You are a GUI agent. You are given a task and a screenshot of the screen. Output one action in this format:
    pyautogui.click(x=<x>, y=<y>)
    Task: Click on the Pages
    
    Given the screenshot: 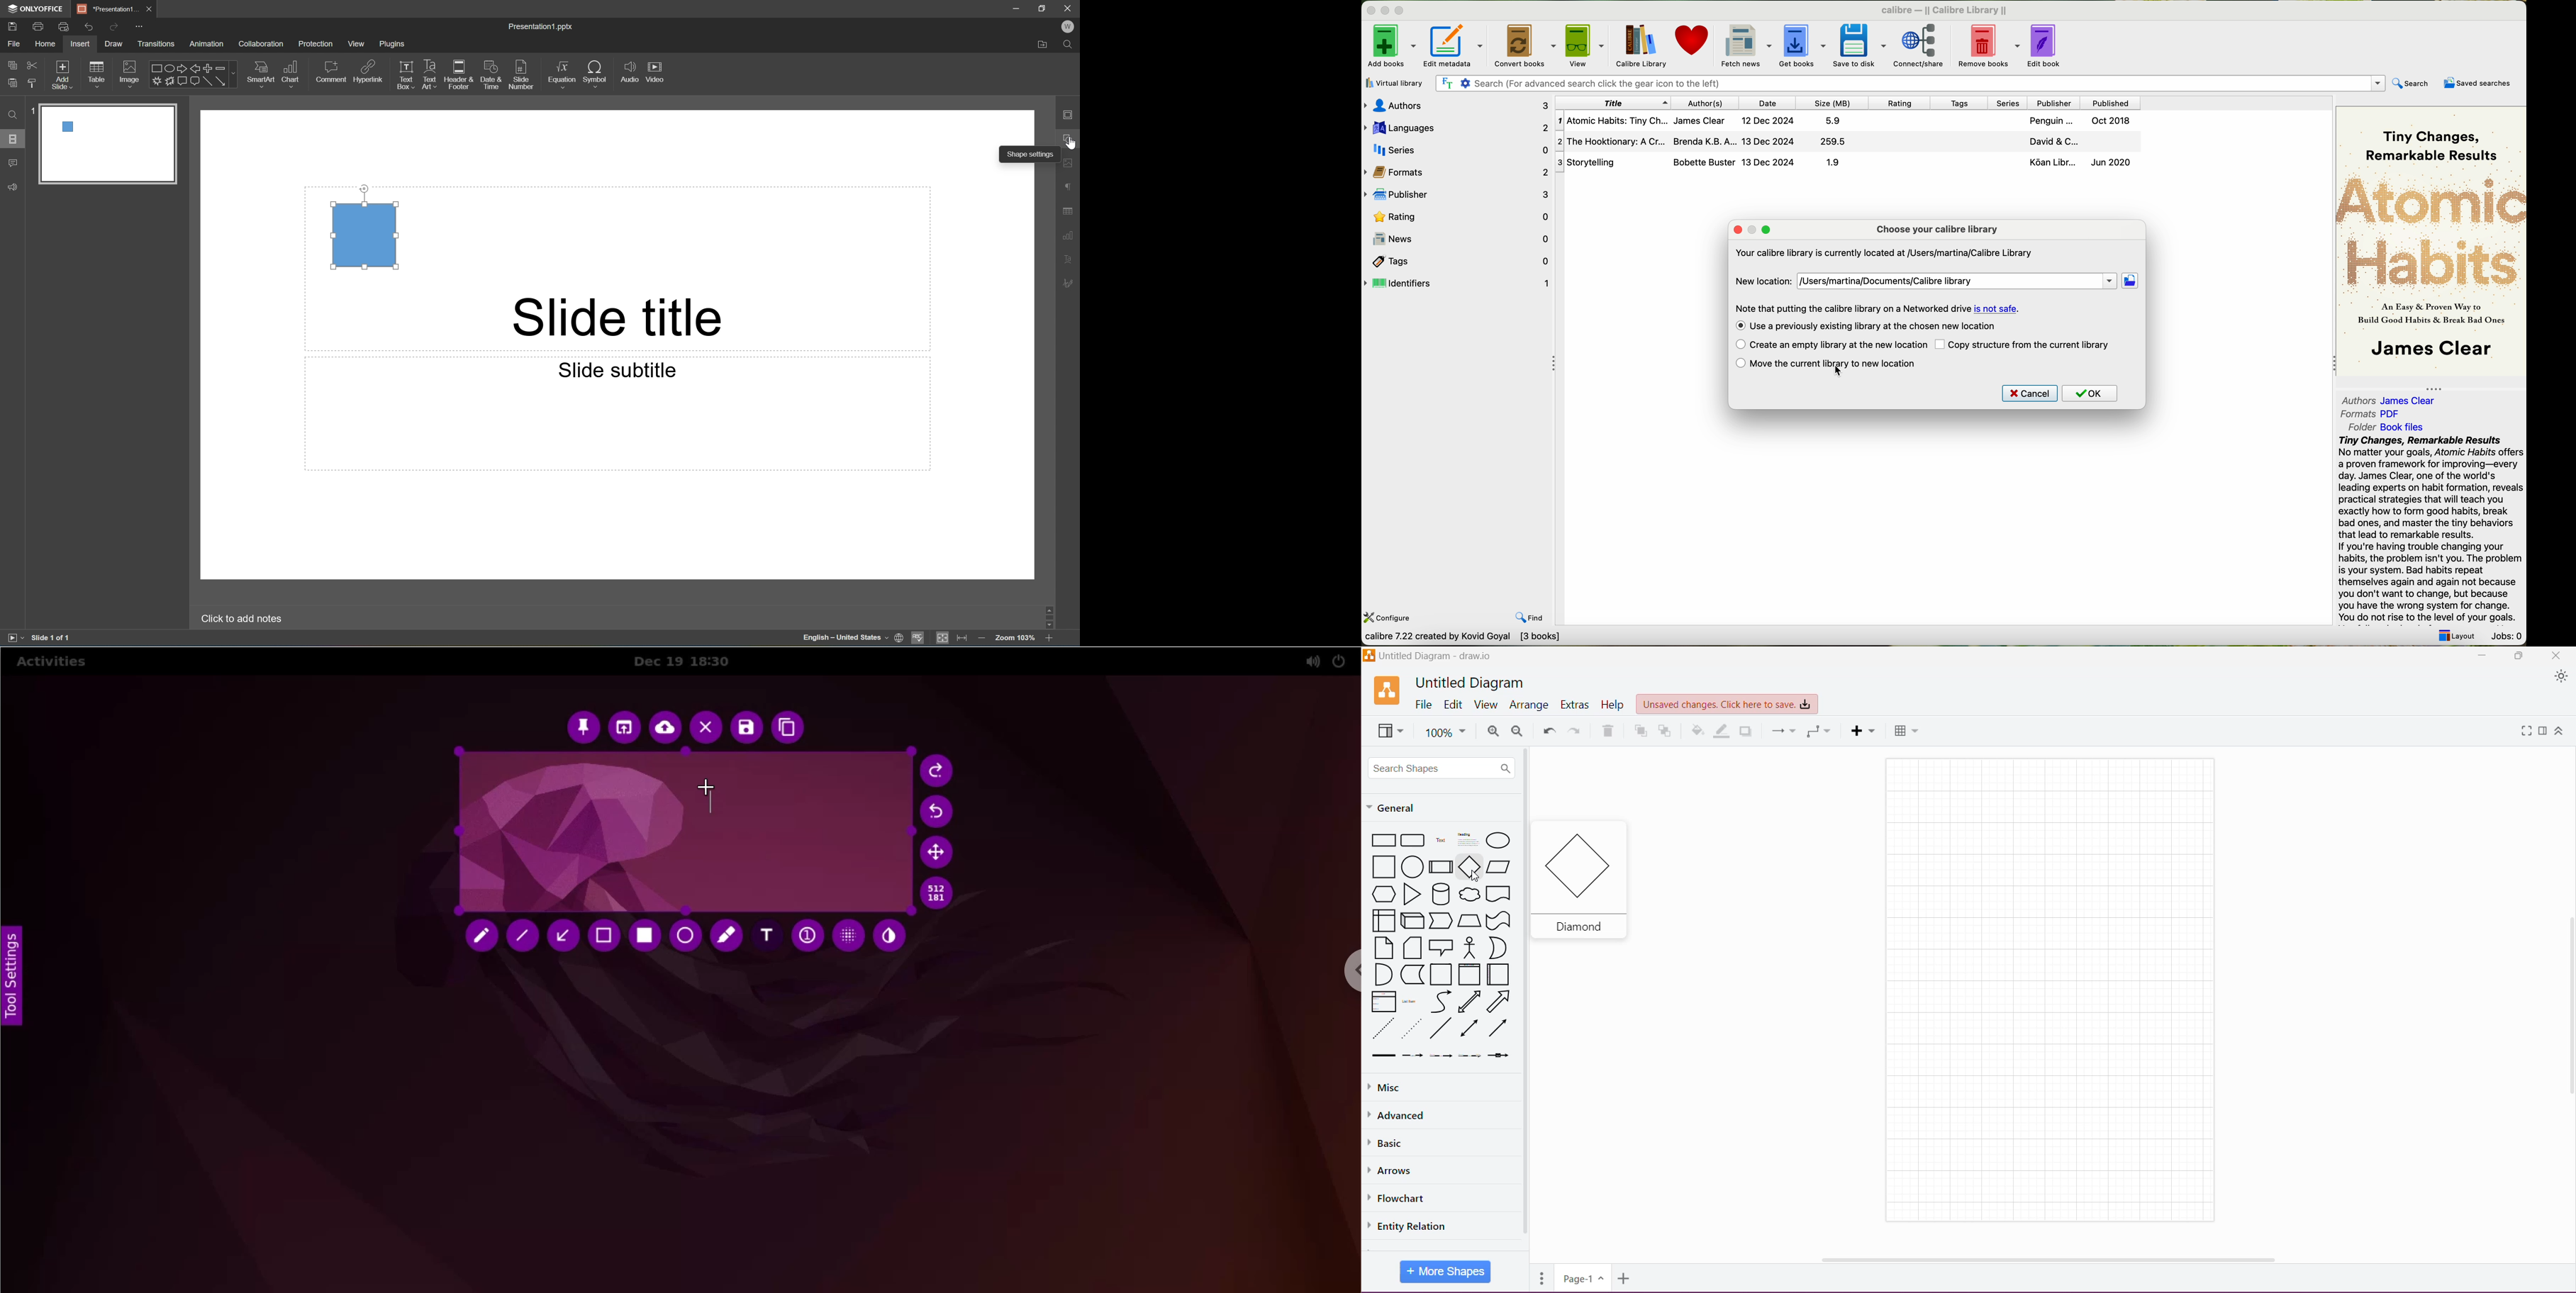 What is the action you would take?
    pyautogui.click(x=1542, y=1277)
    